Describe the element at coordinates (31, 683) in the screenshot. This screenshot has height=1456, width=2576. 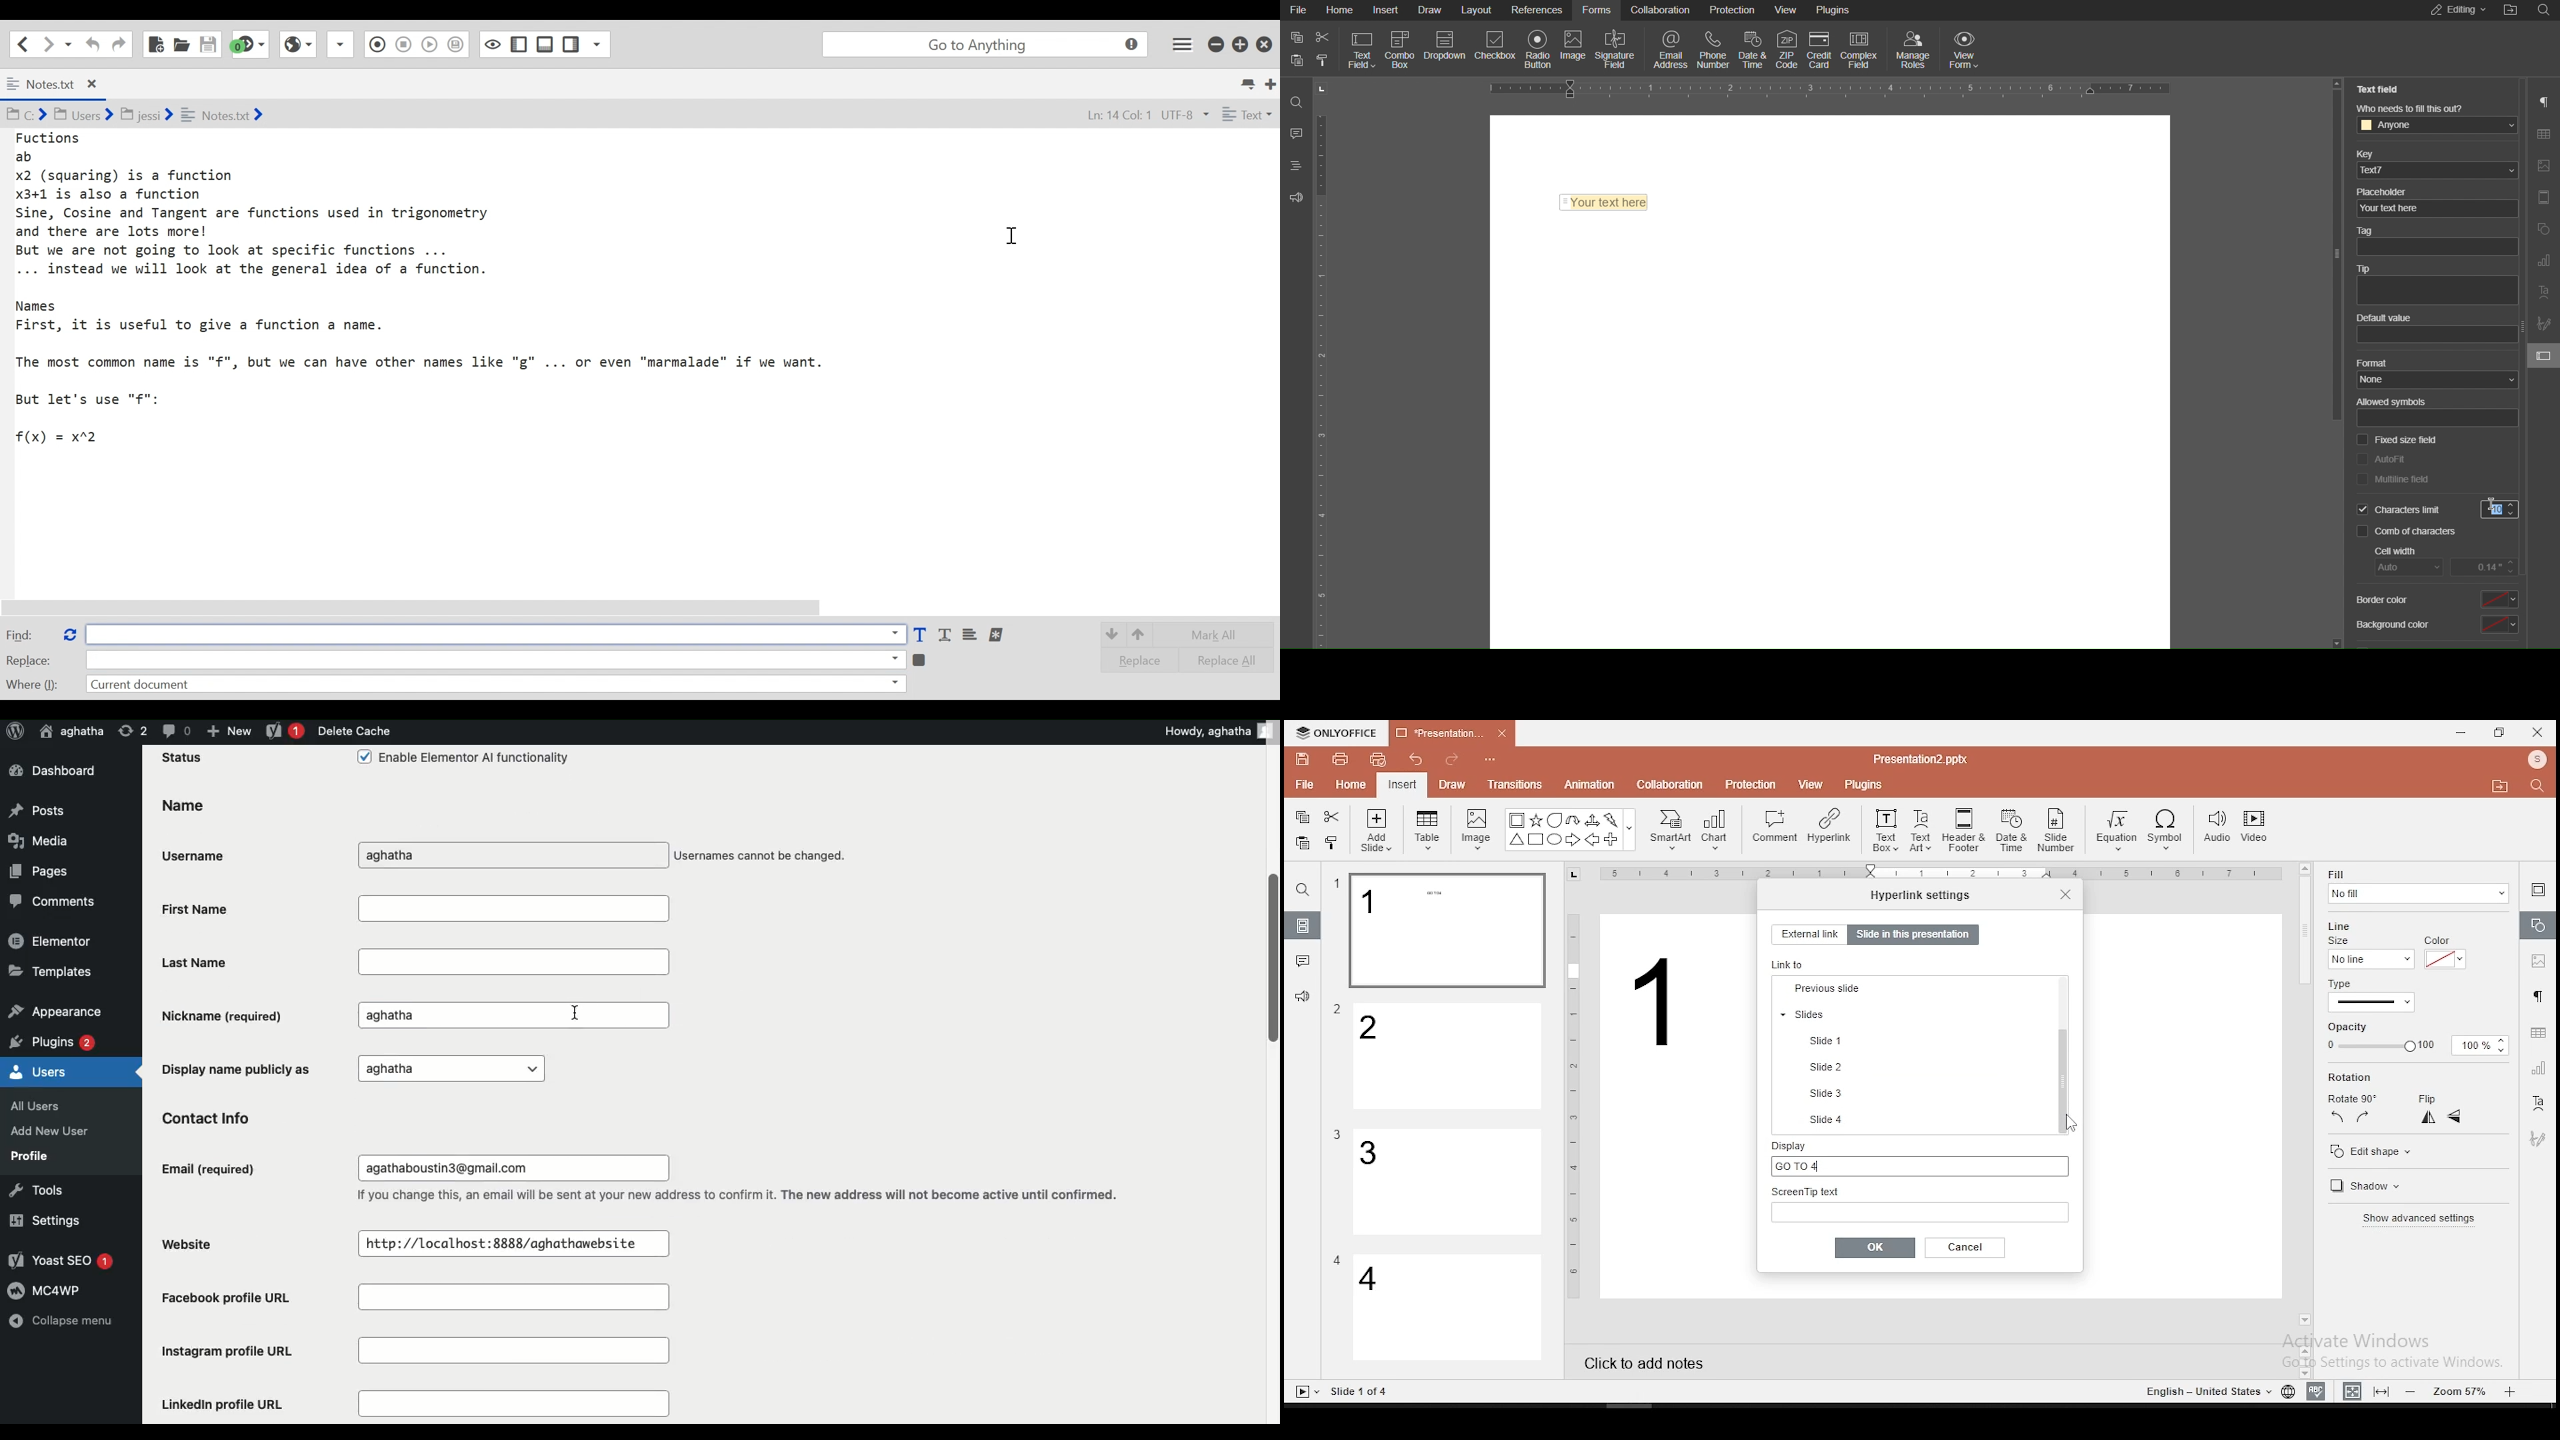
I see `Where` at that location.